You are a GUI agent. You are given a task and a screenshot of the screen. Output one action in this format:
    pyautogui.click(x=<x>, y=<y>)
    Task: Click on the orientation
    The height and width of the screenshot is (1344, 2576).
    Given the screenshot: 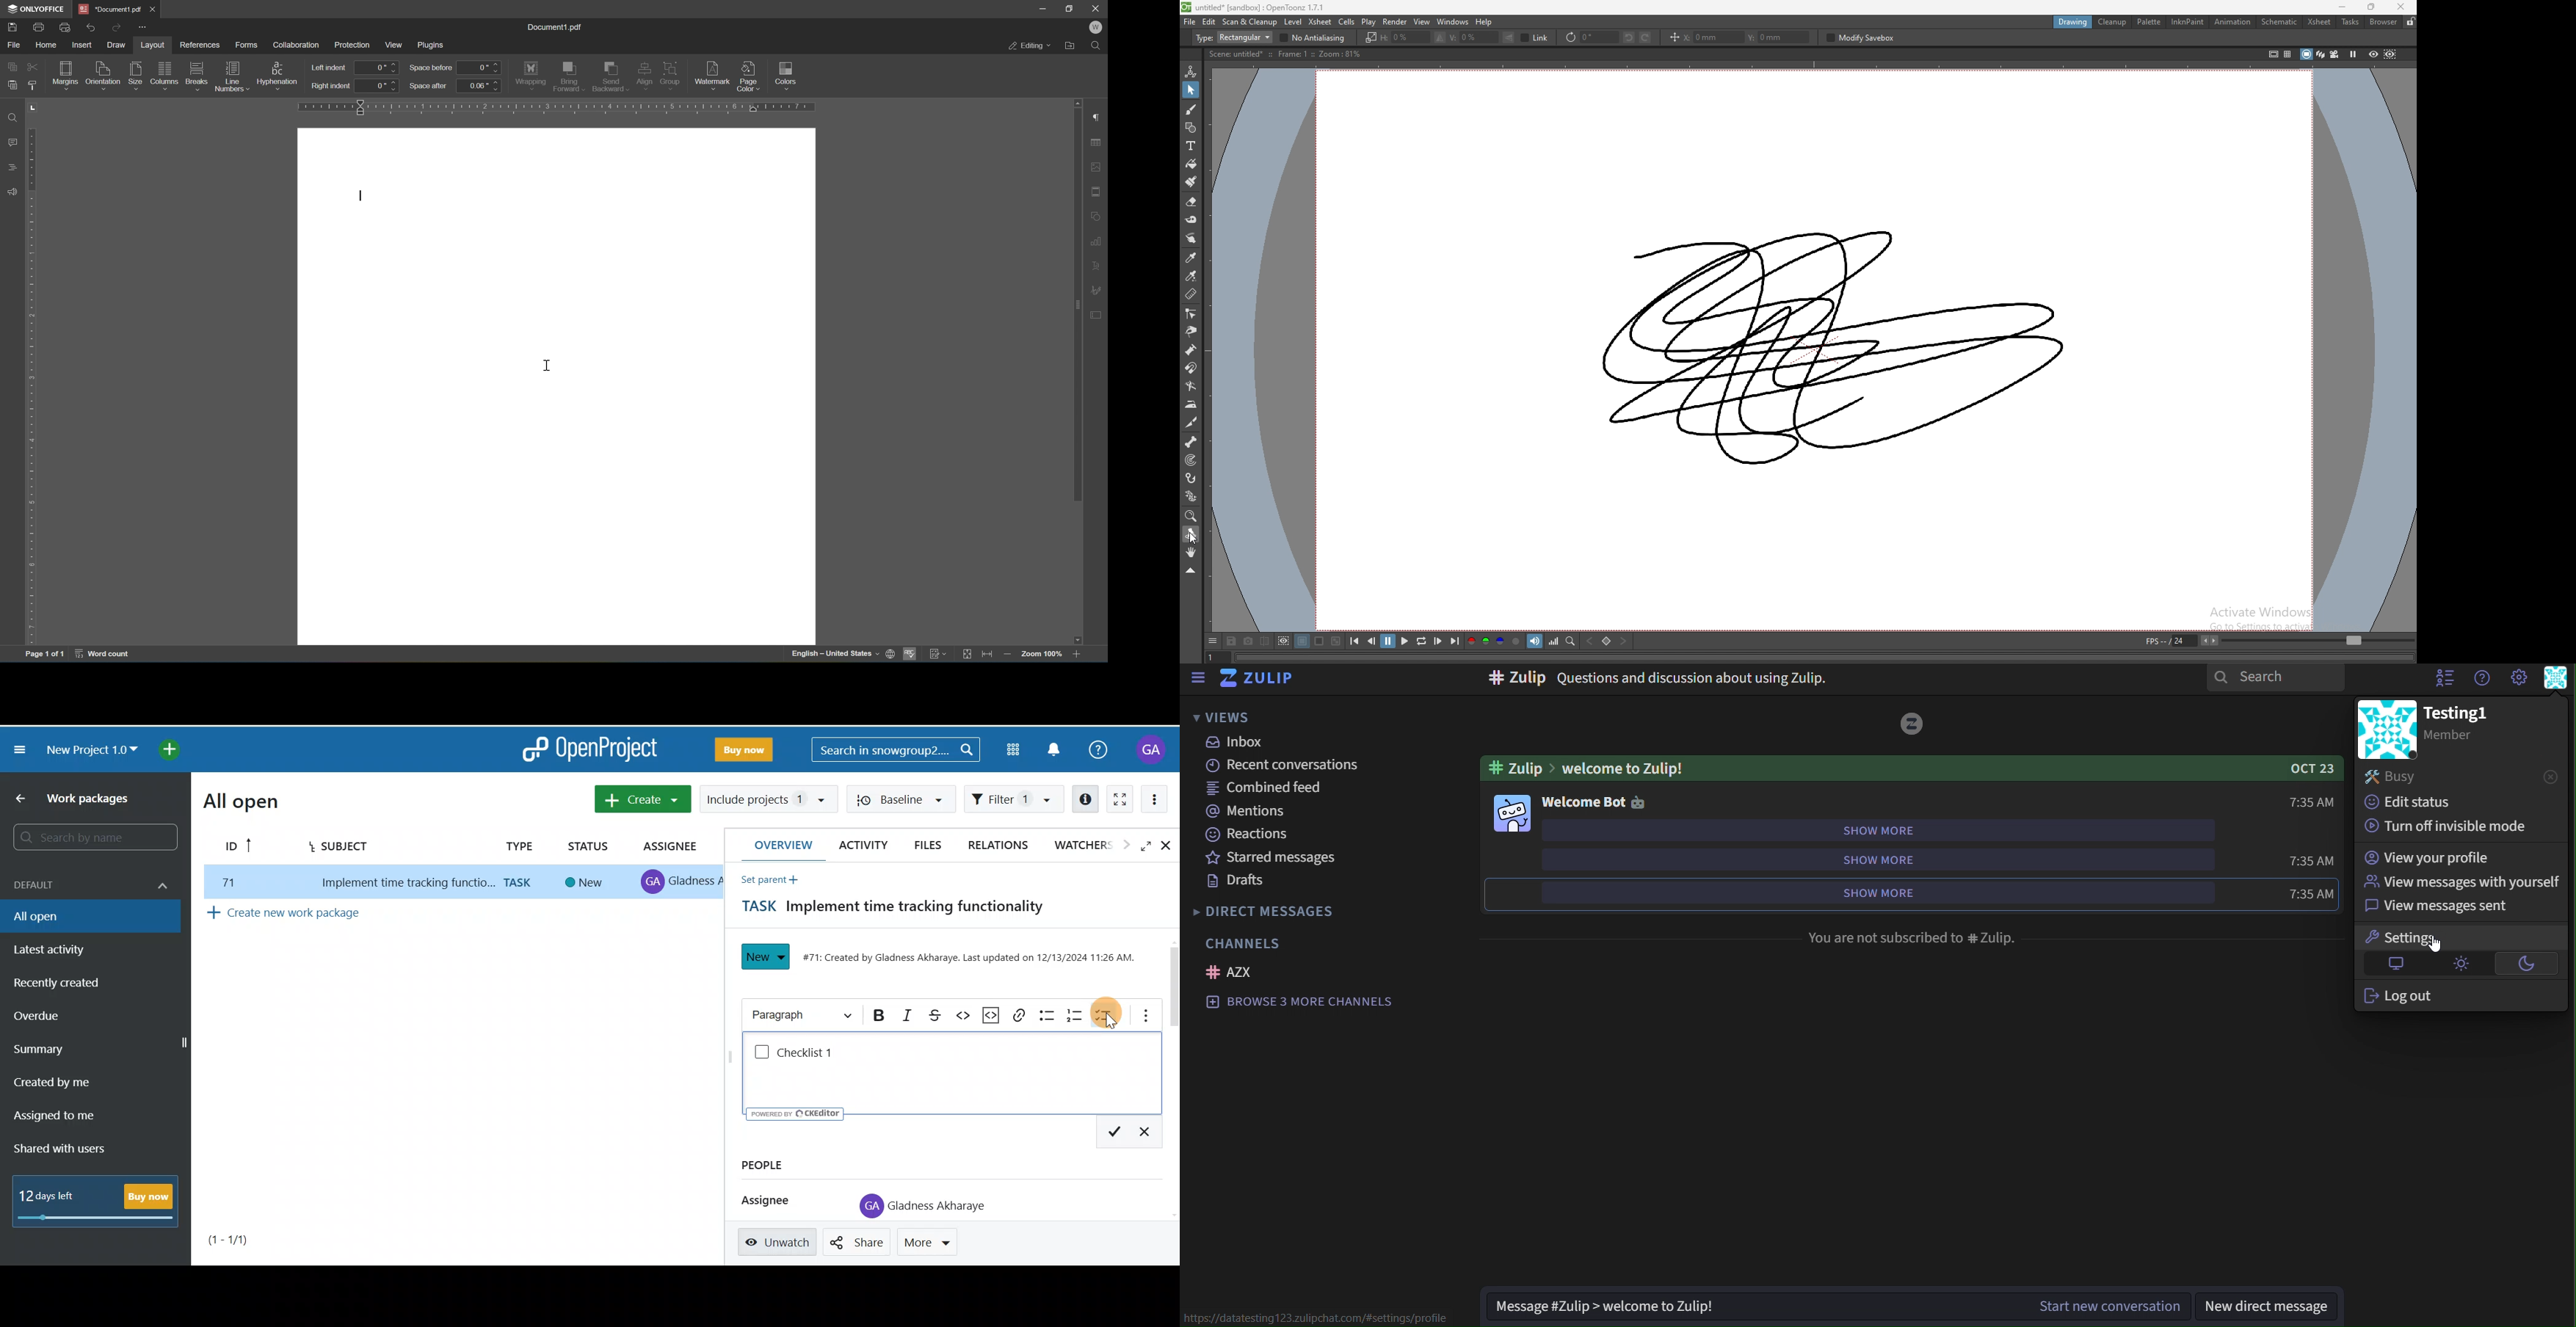 What is the action you would take?
    pyautogui.click(x=103, y=74)
    